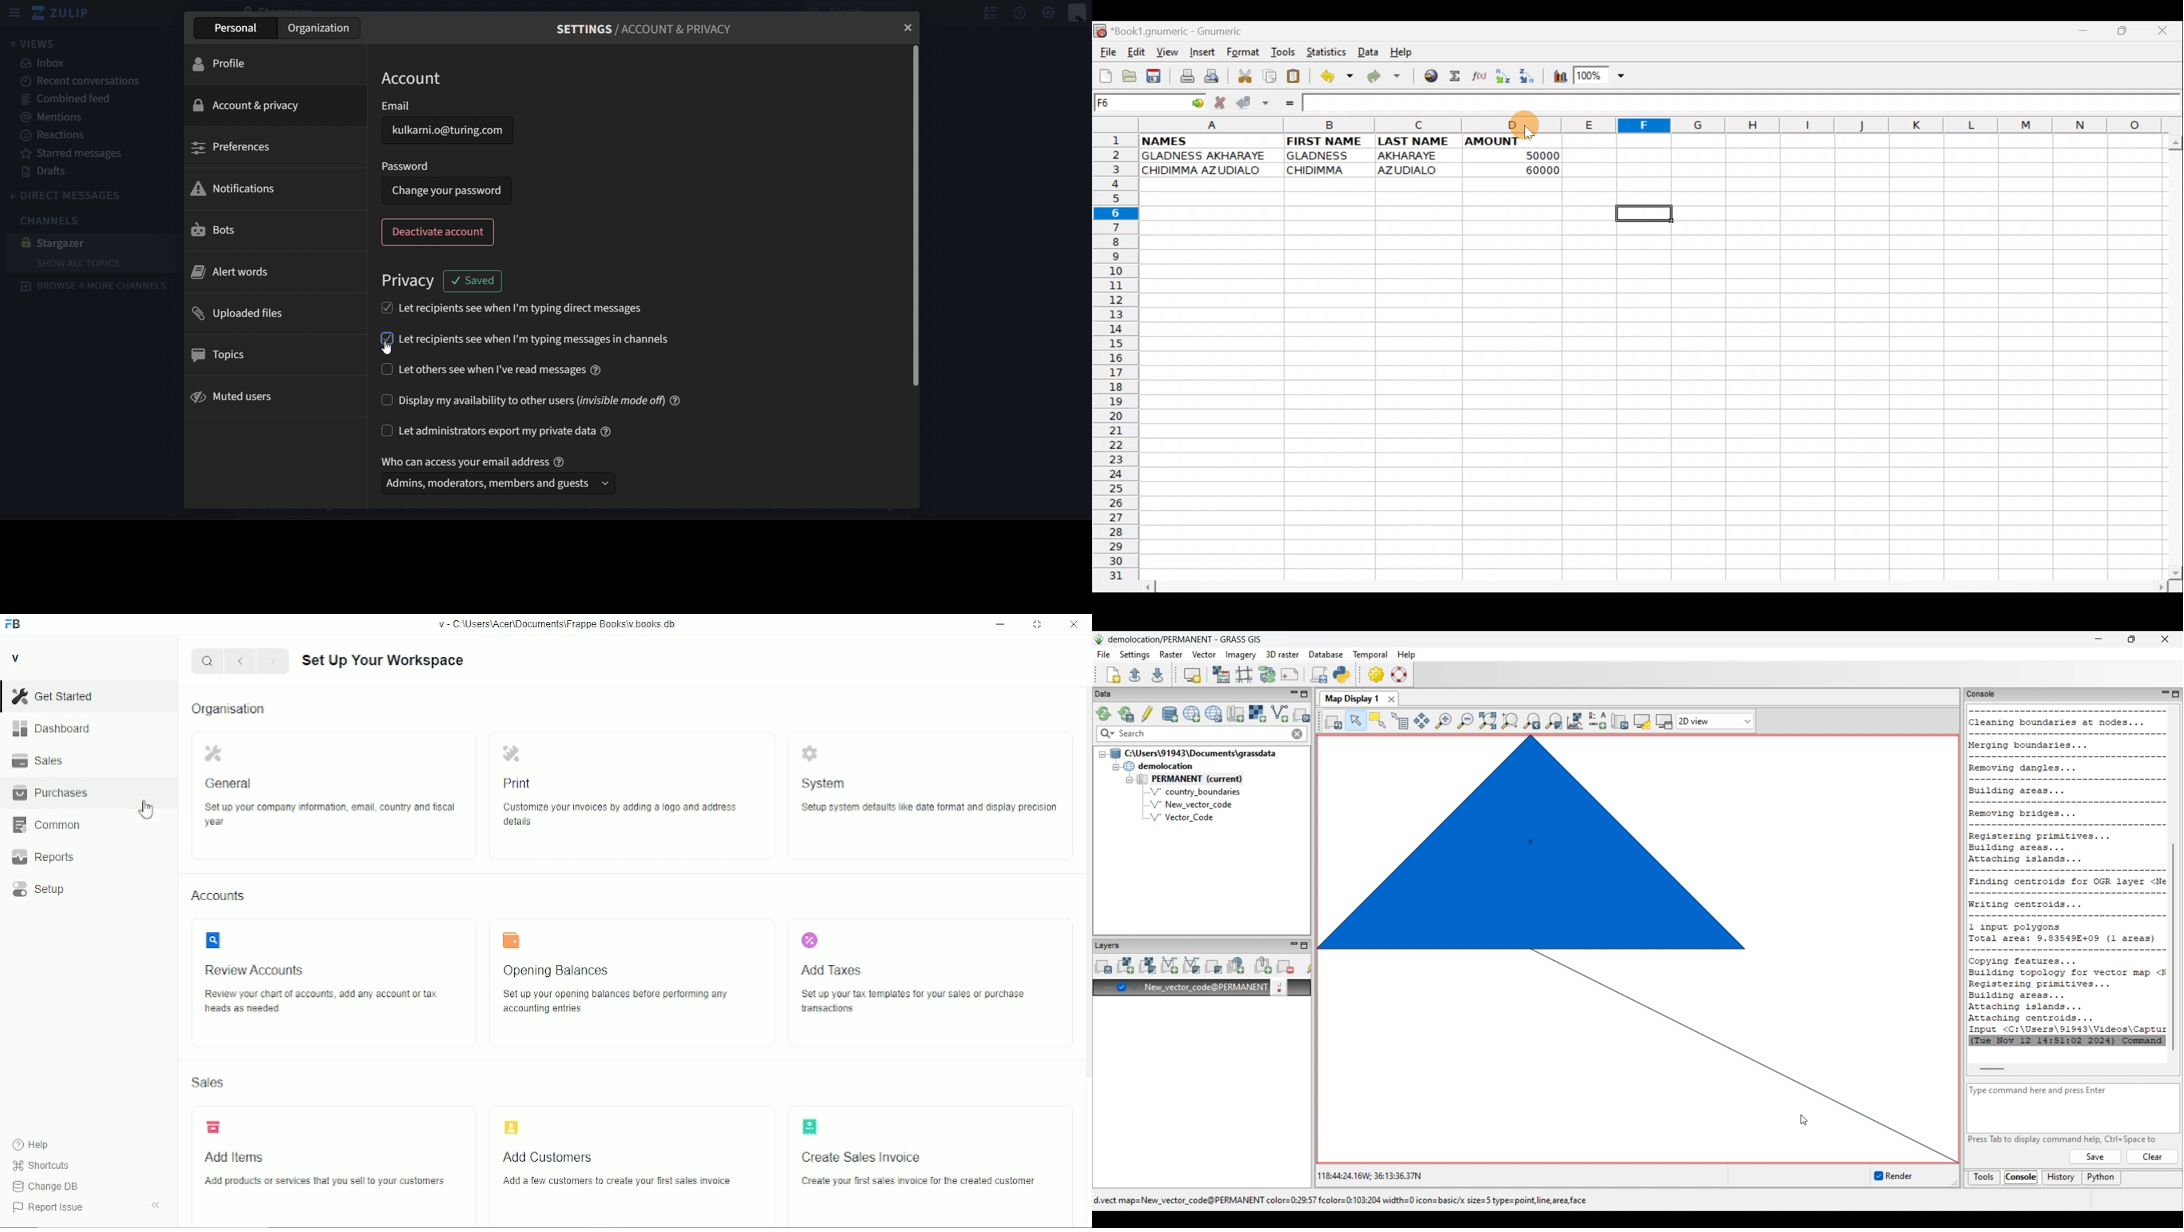 The width and height of the screenshot is (2184, 1232). What do you see at coordinates (213, 1127) in the screenshot?
I see `Add Items icon` at bounding box center [213, 1127].